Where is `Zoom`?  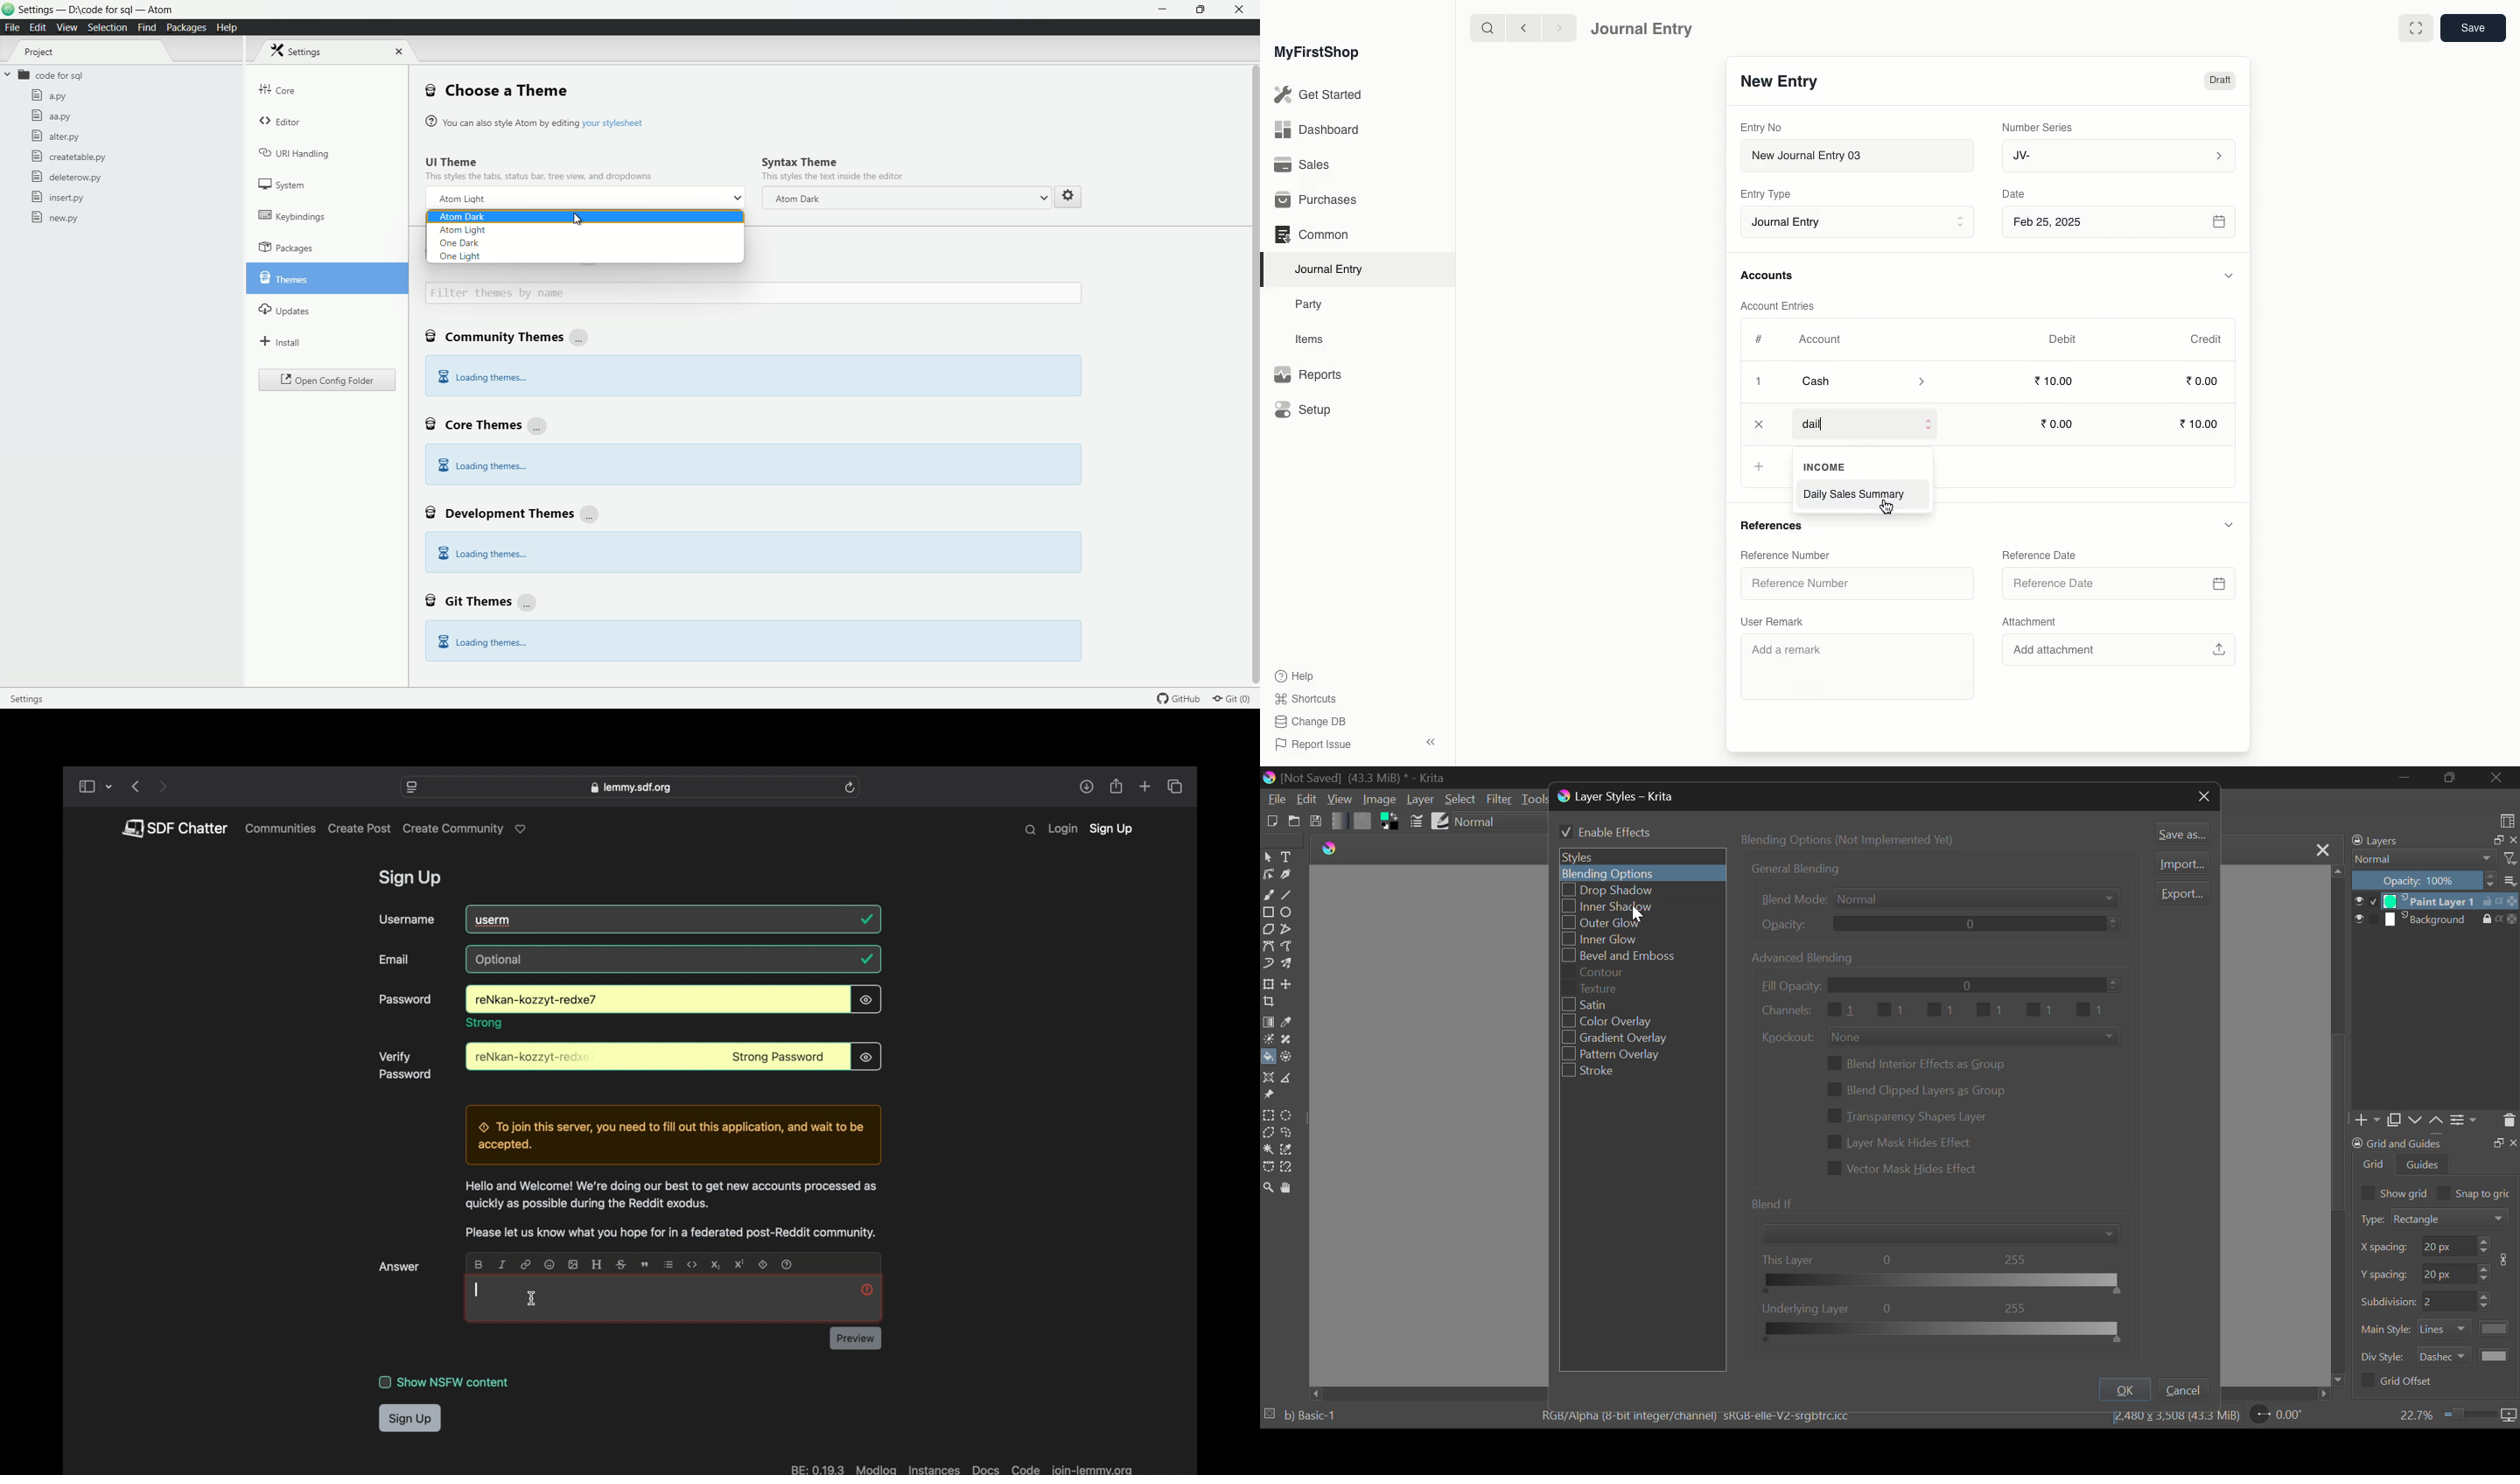 Zoom is located at coordinates (1269, 1187).